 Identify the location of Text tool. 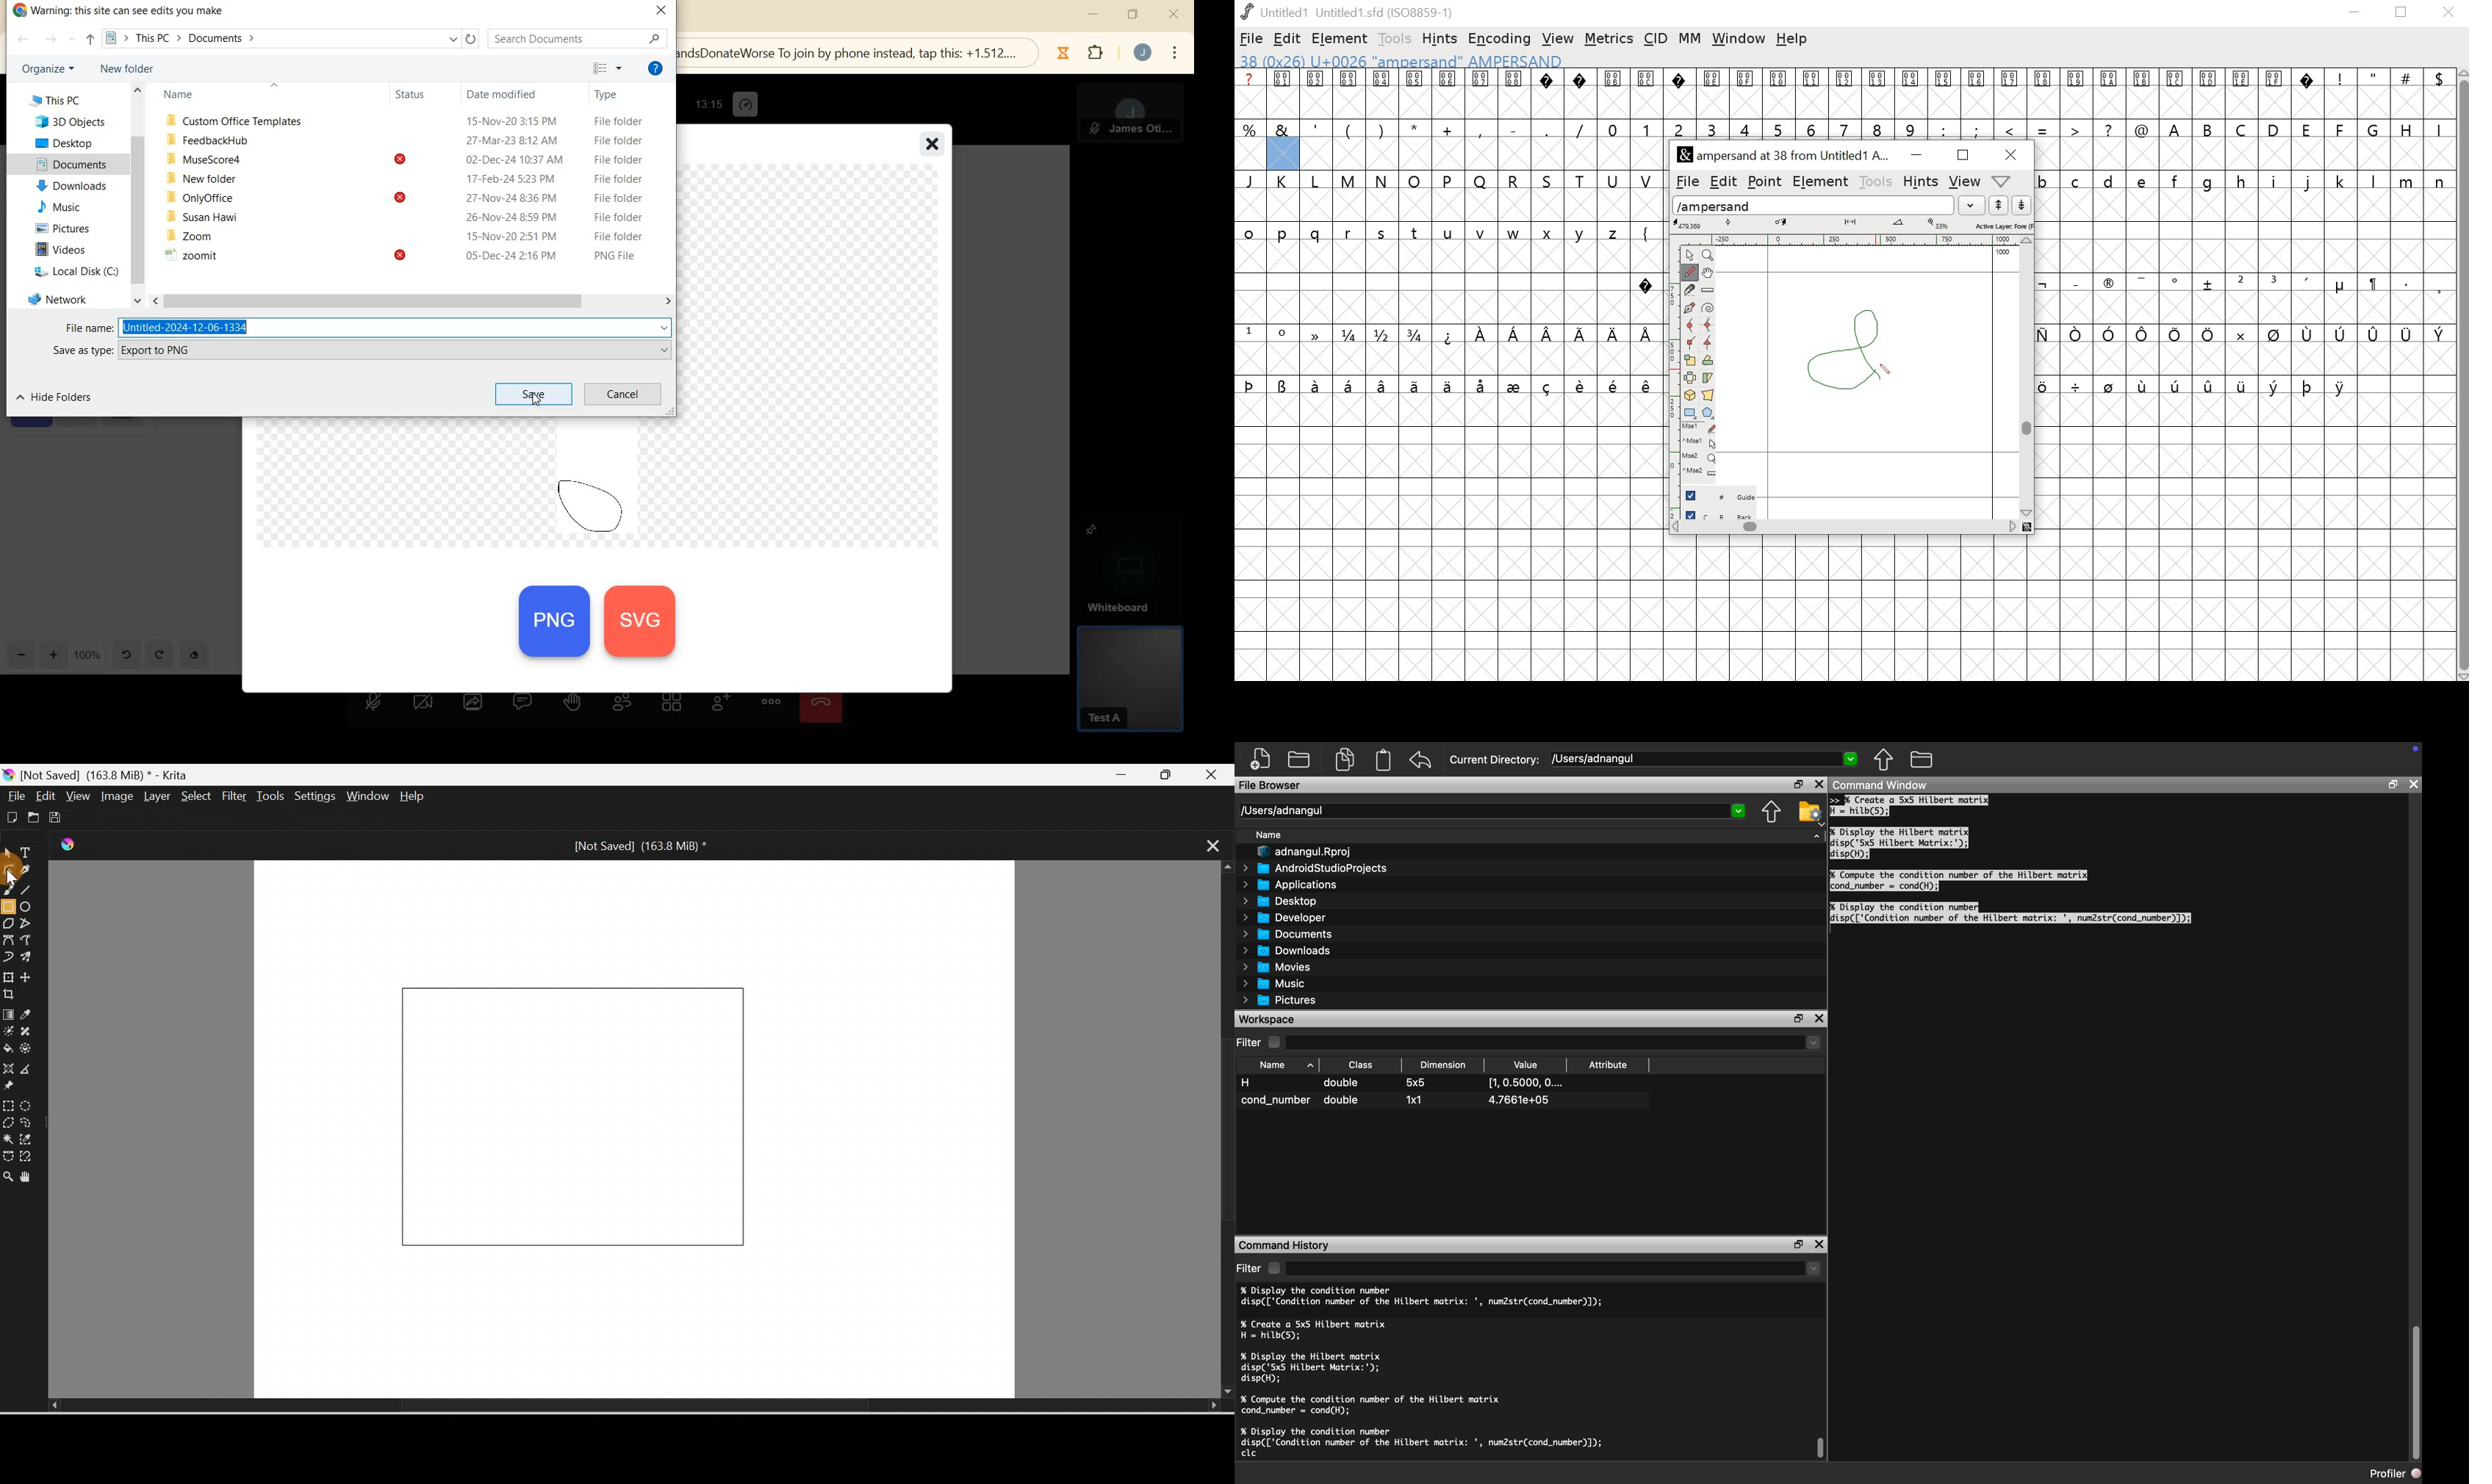
(28, 854).